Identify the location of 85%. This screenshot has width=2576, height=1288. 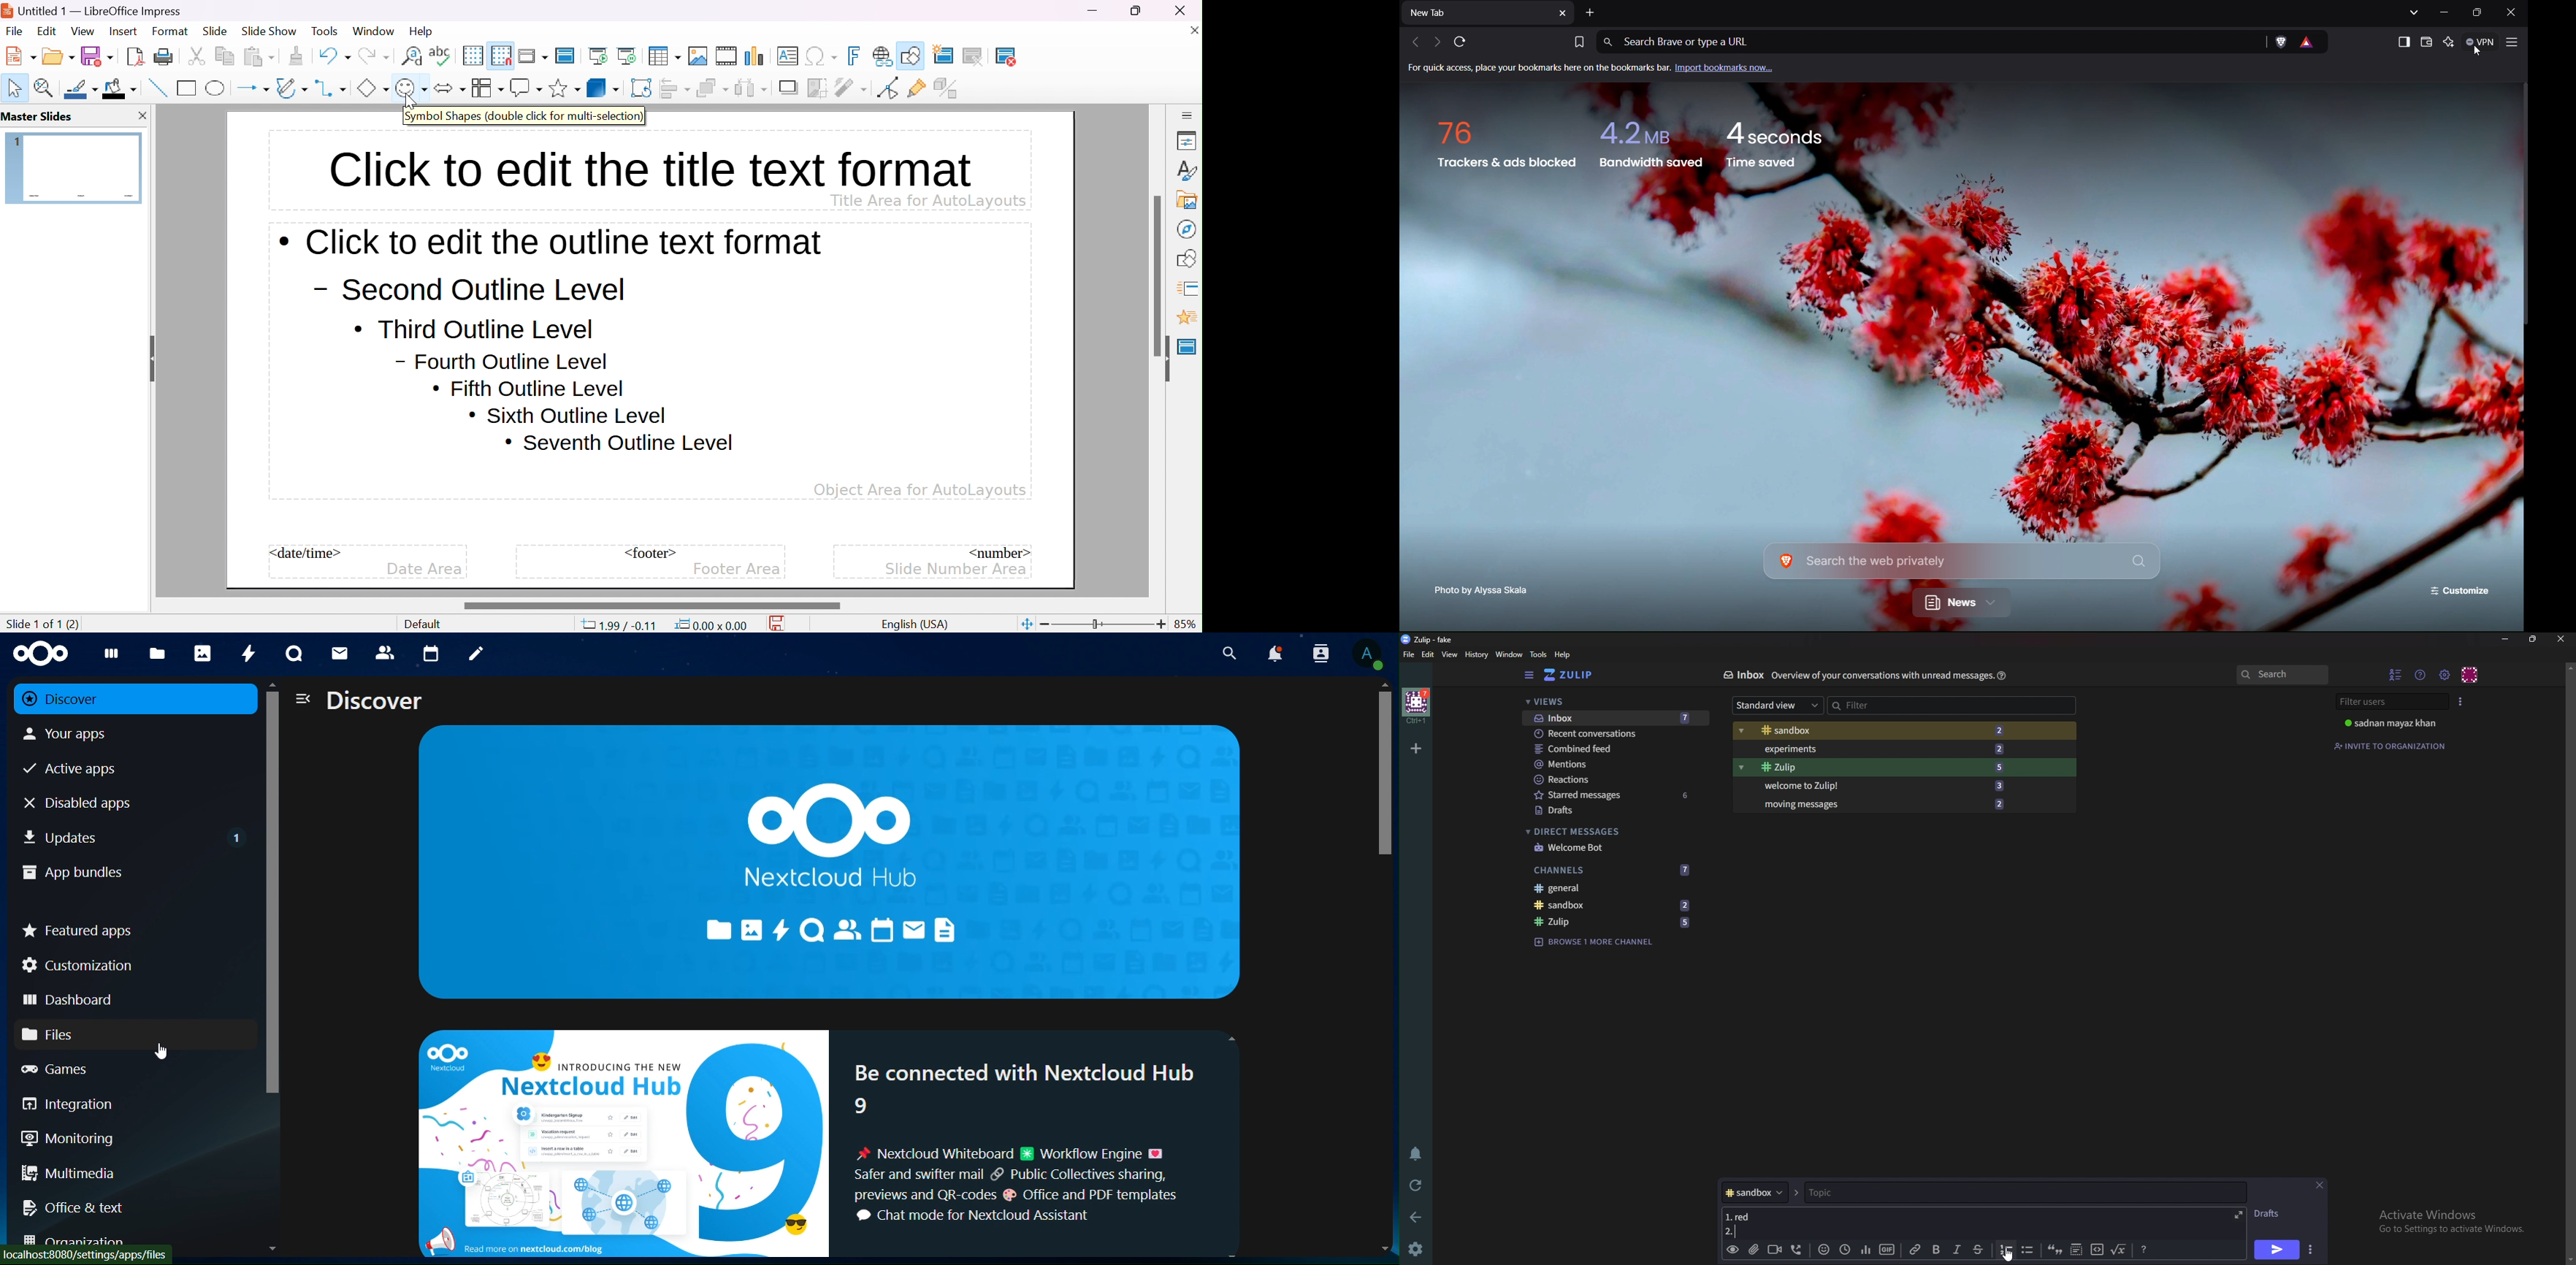
(1186, 624).